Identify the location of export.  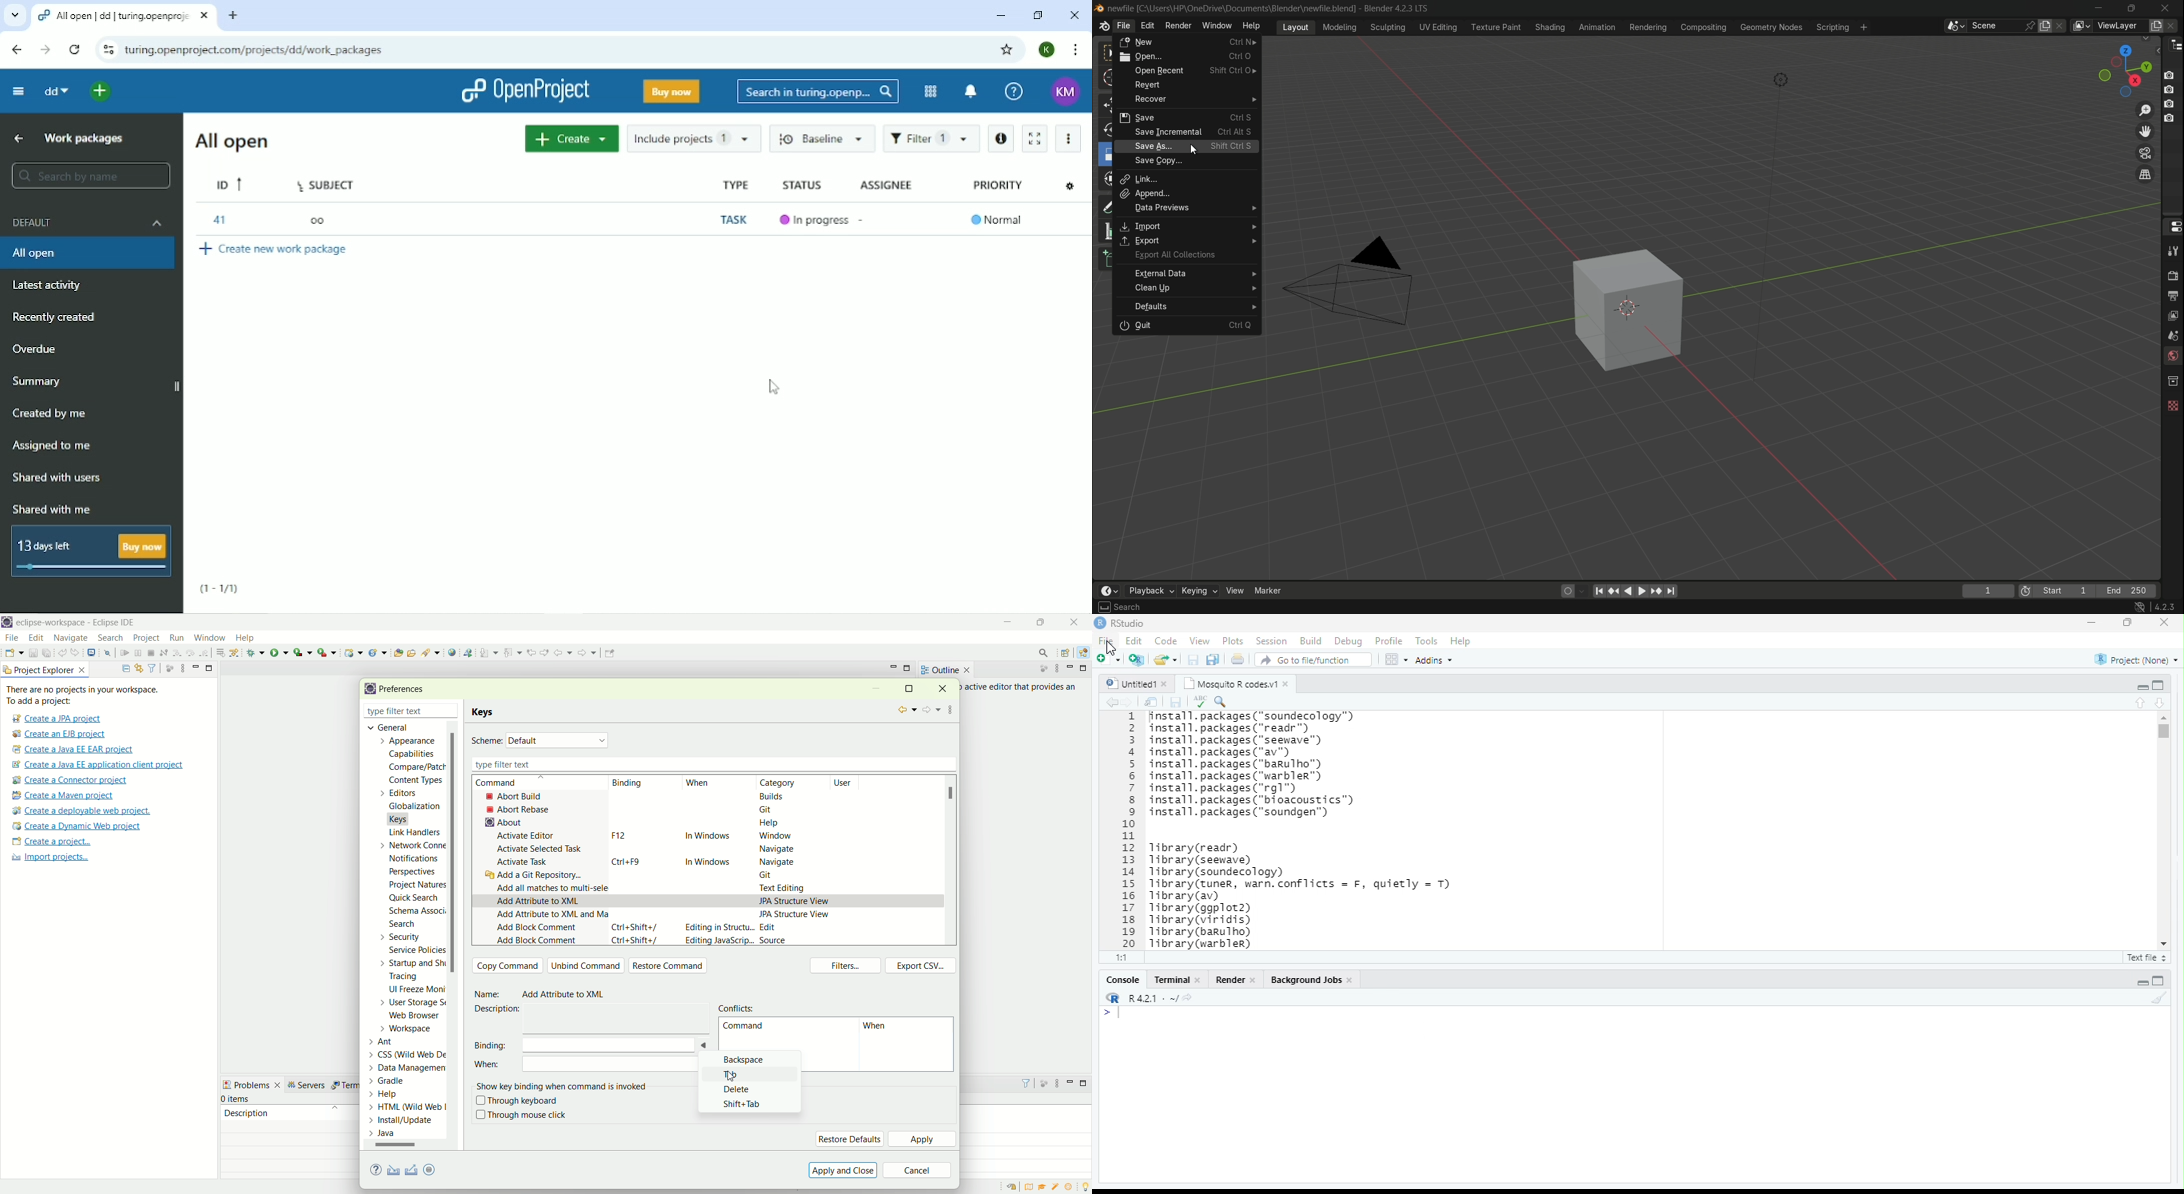
(437, 1169).